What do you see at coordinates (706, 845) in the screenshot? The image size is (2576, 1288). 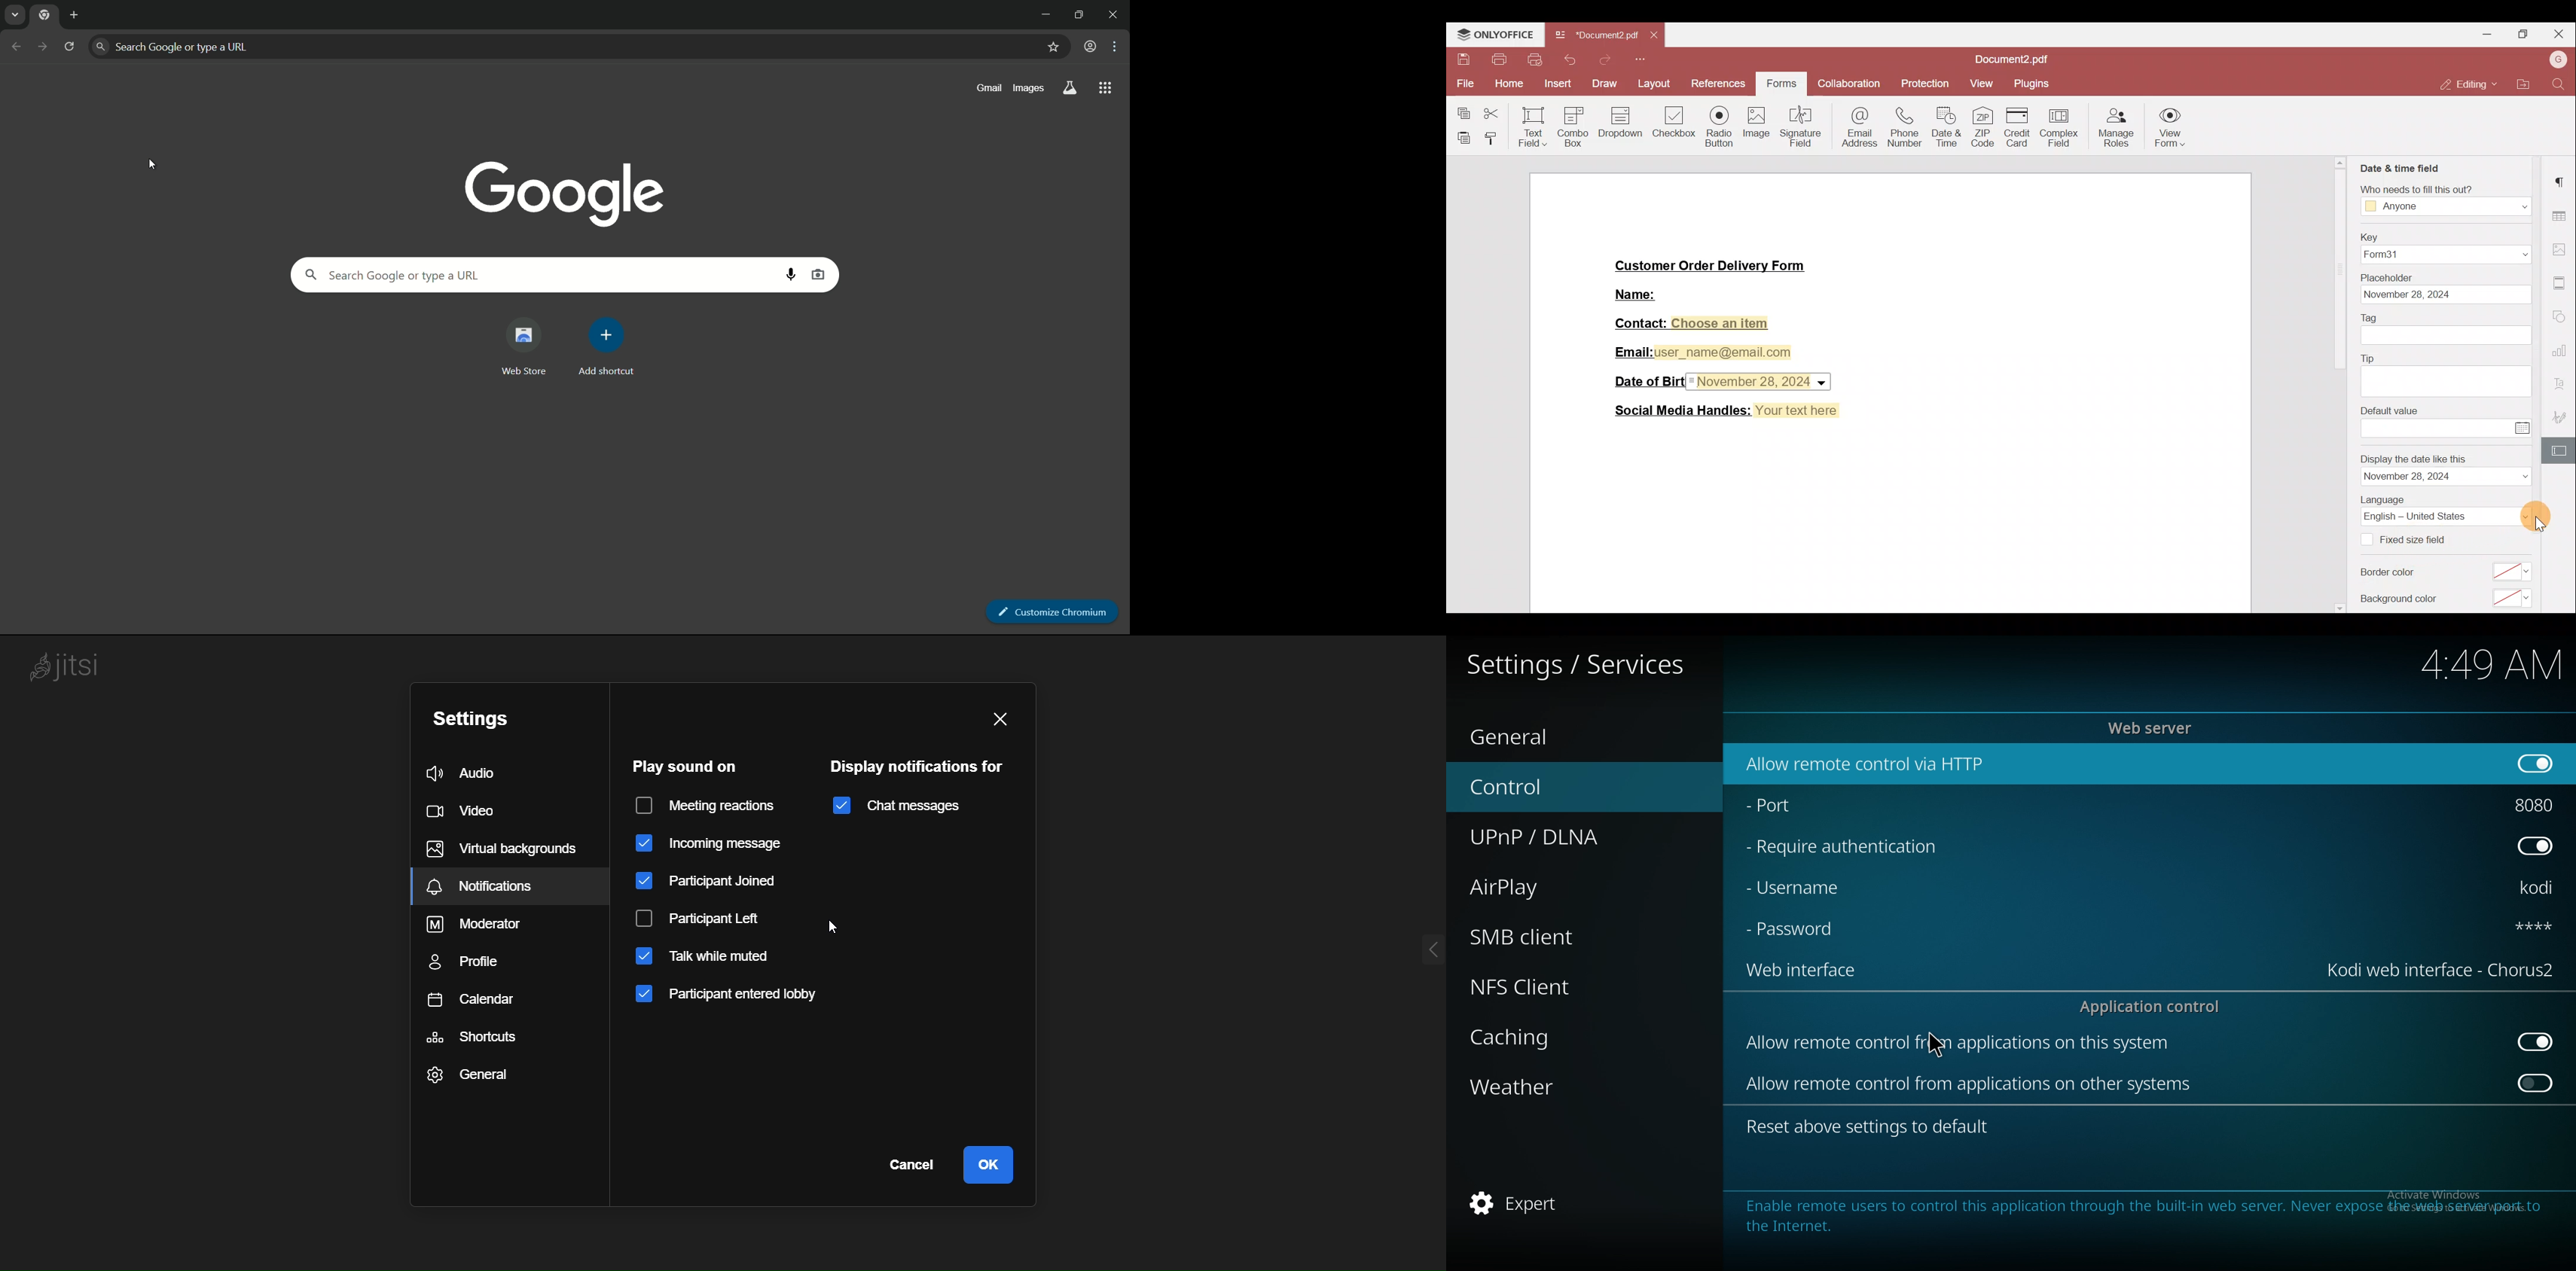 I see `incoming message` at bounding box center [706, 845].